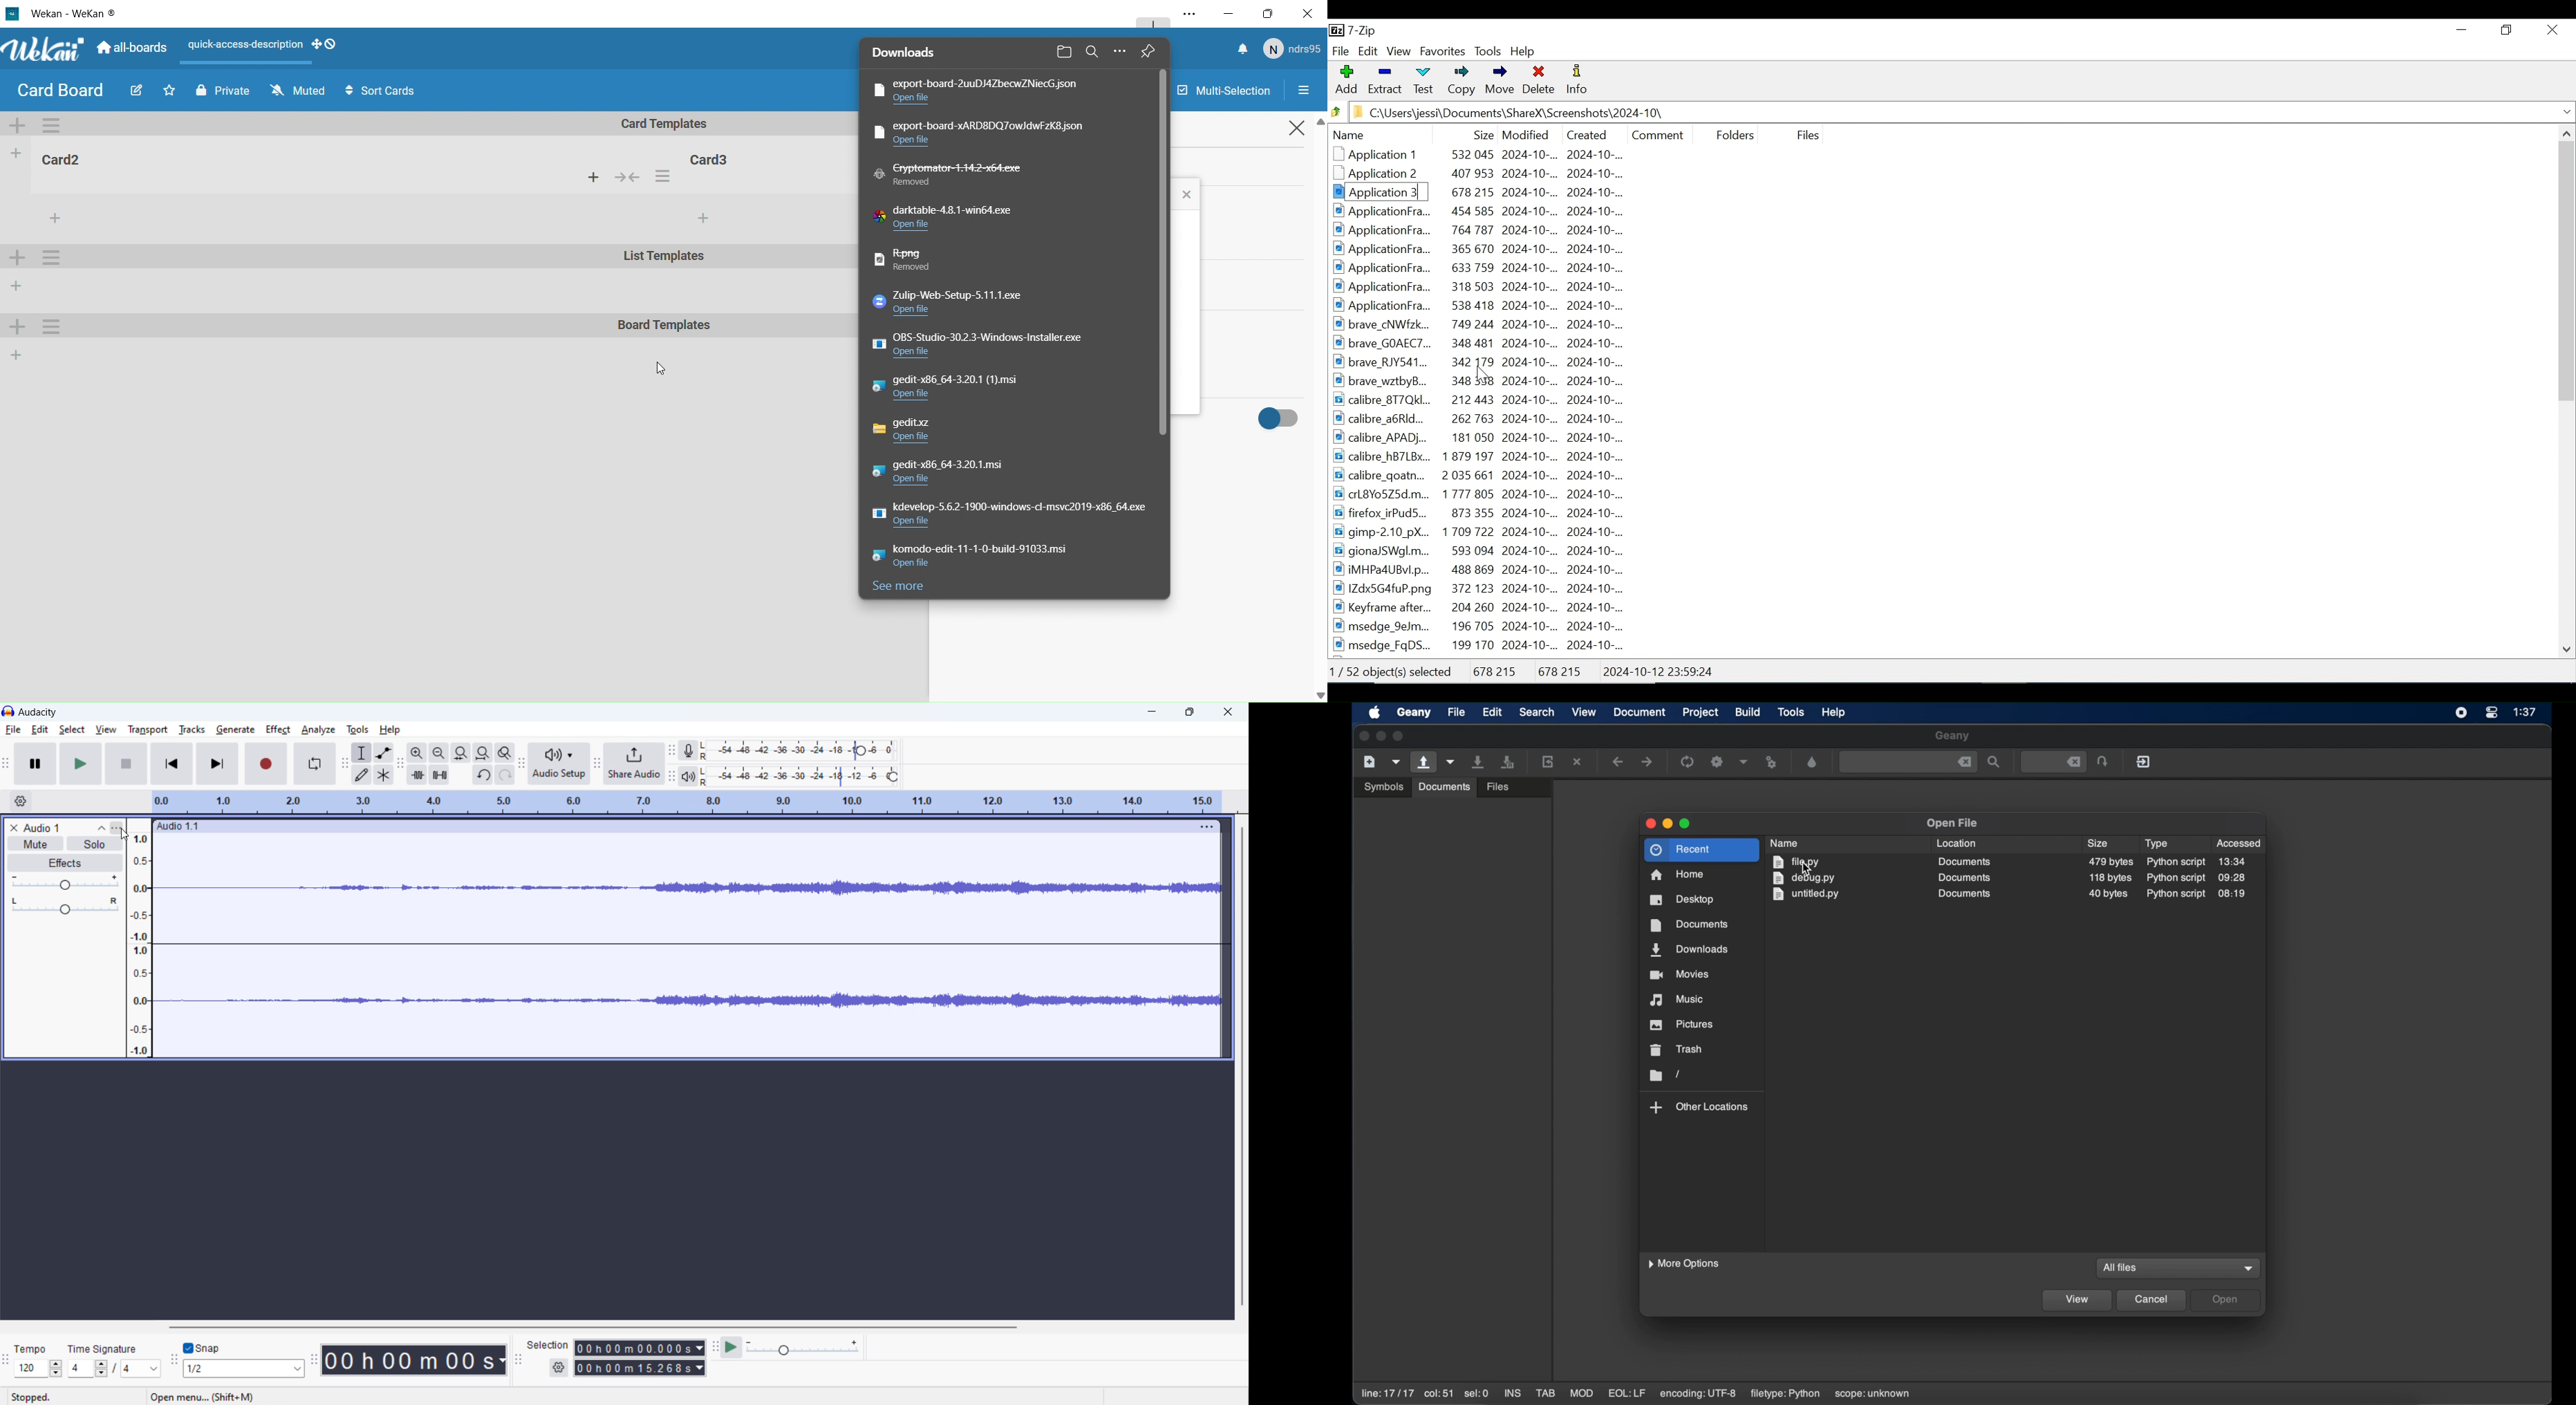  Describe the element at coordinates (1495, 155) in the screenshot. I see `Application 1 532 045 2024-10-.. 2024-10-...` at that location.